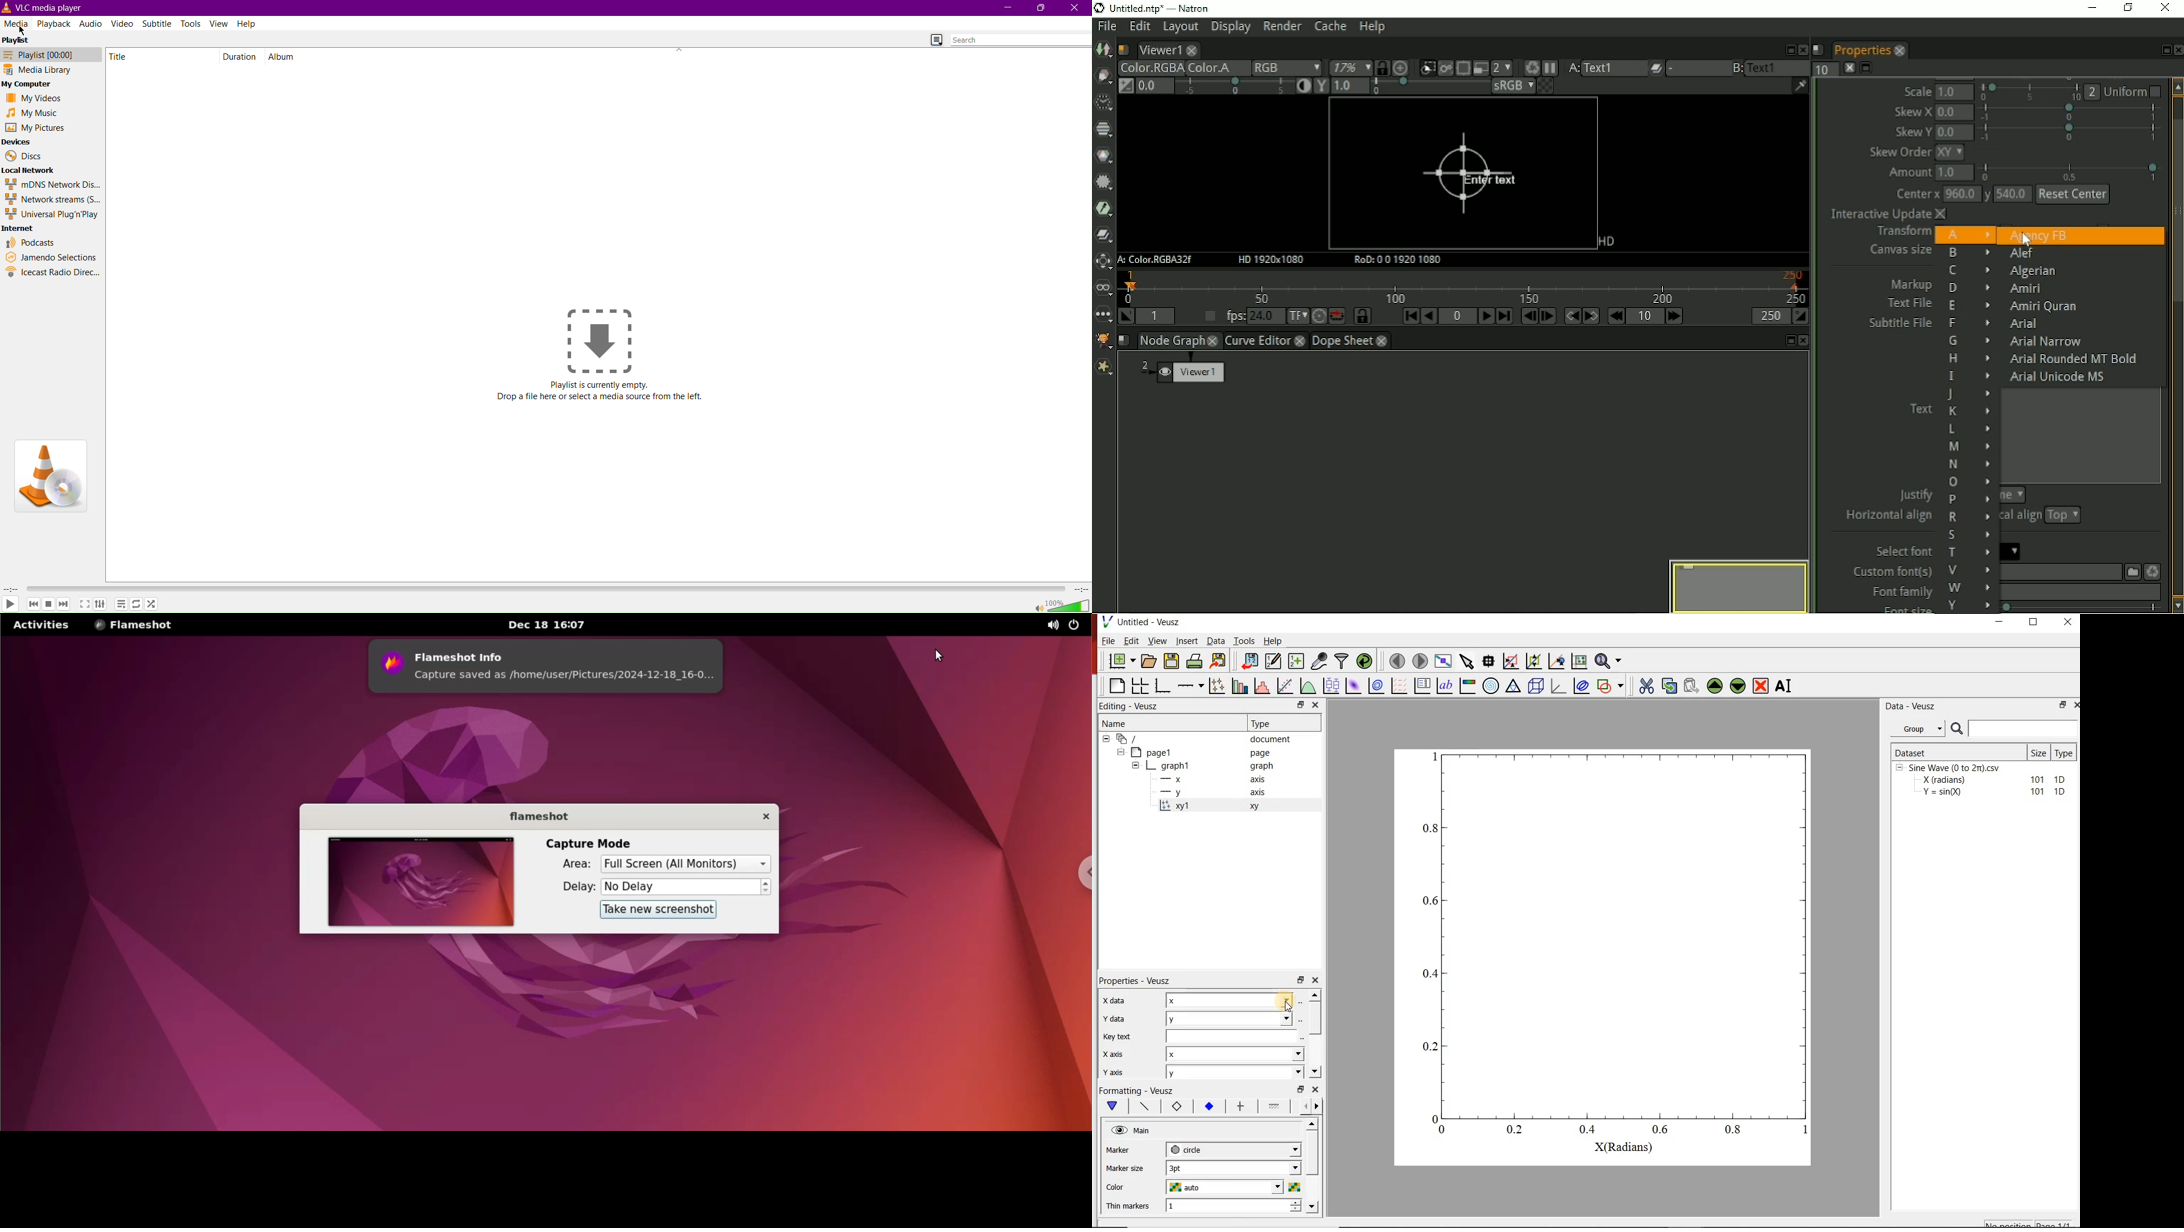  I want to click on VLC Media, so click(54, 7).